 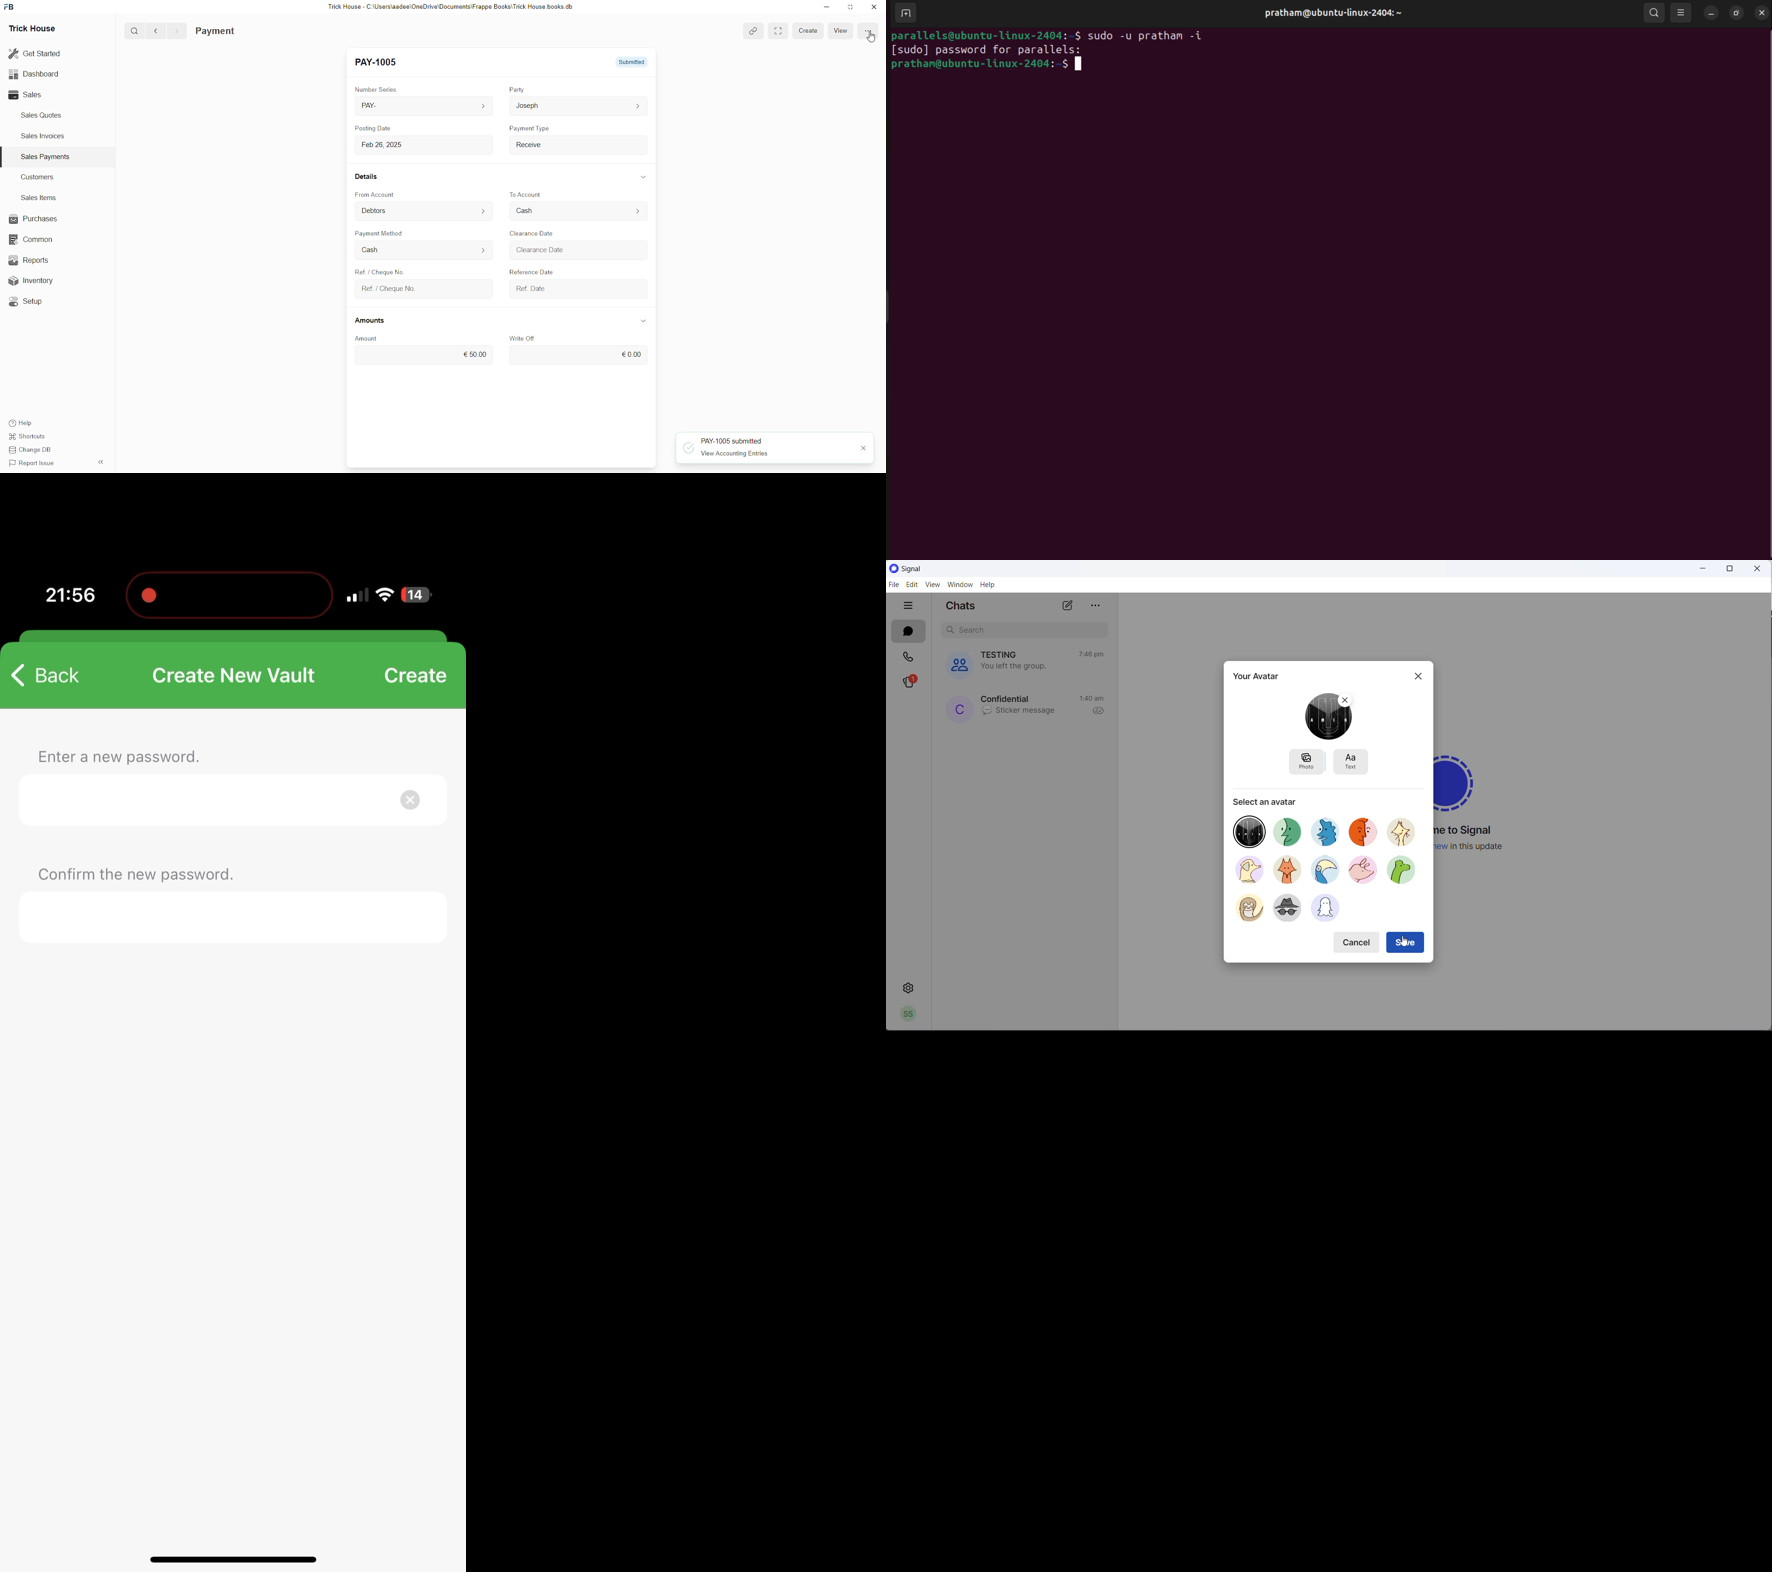 What do you see at coordinates (906, 1016) in the screenshot?
I see `profile` at bounding box center [906, 1016].